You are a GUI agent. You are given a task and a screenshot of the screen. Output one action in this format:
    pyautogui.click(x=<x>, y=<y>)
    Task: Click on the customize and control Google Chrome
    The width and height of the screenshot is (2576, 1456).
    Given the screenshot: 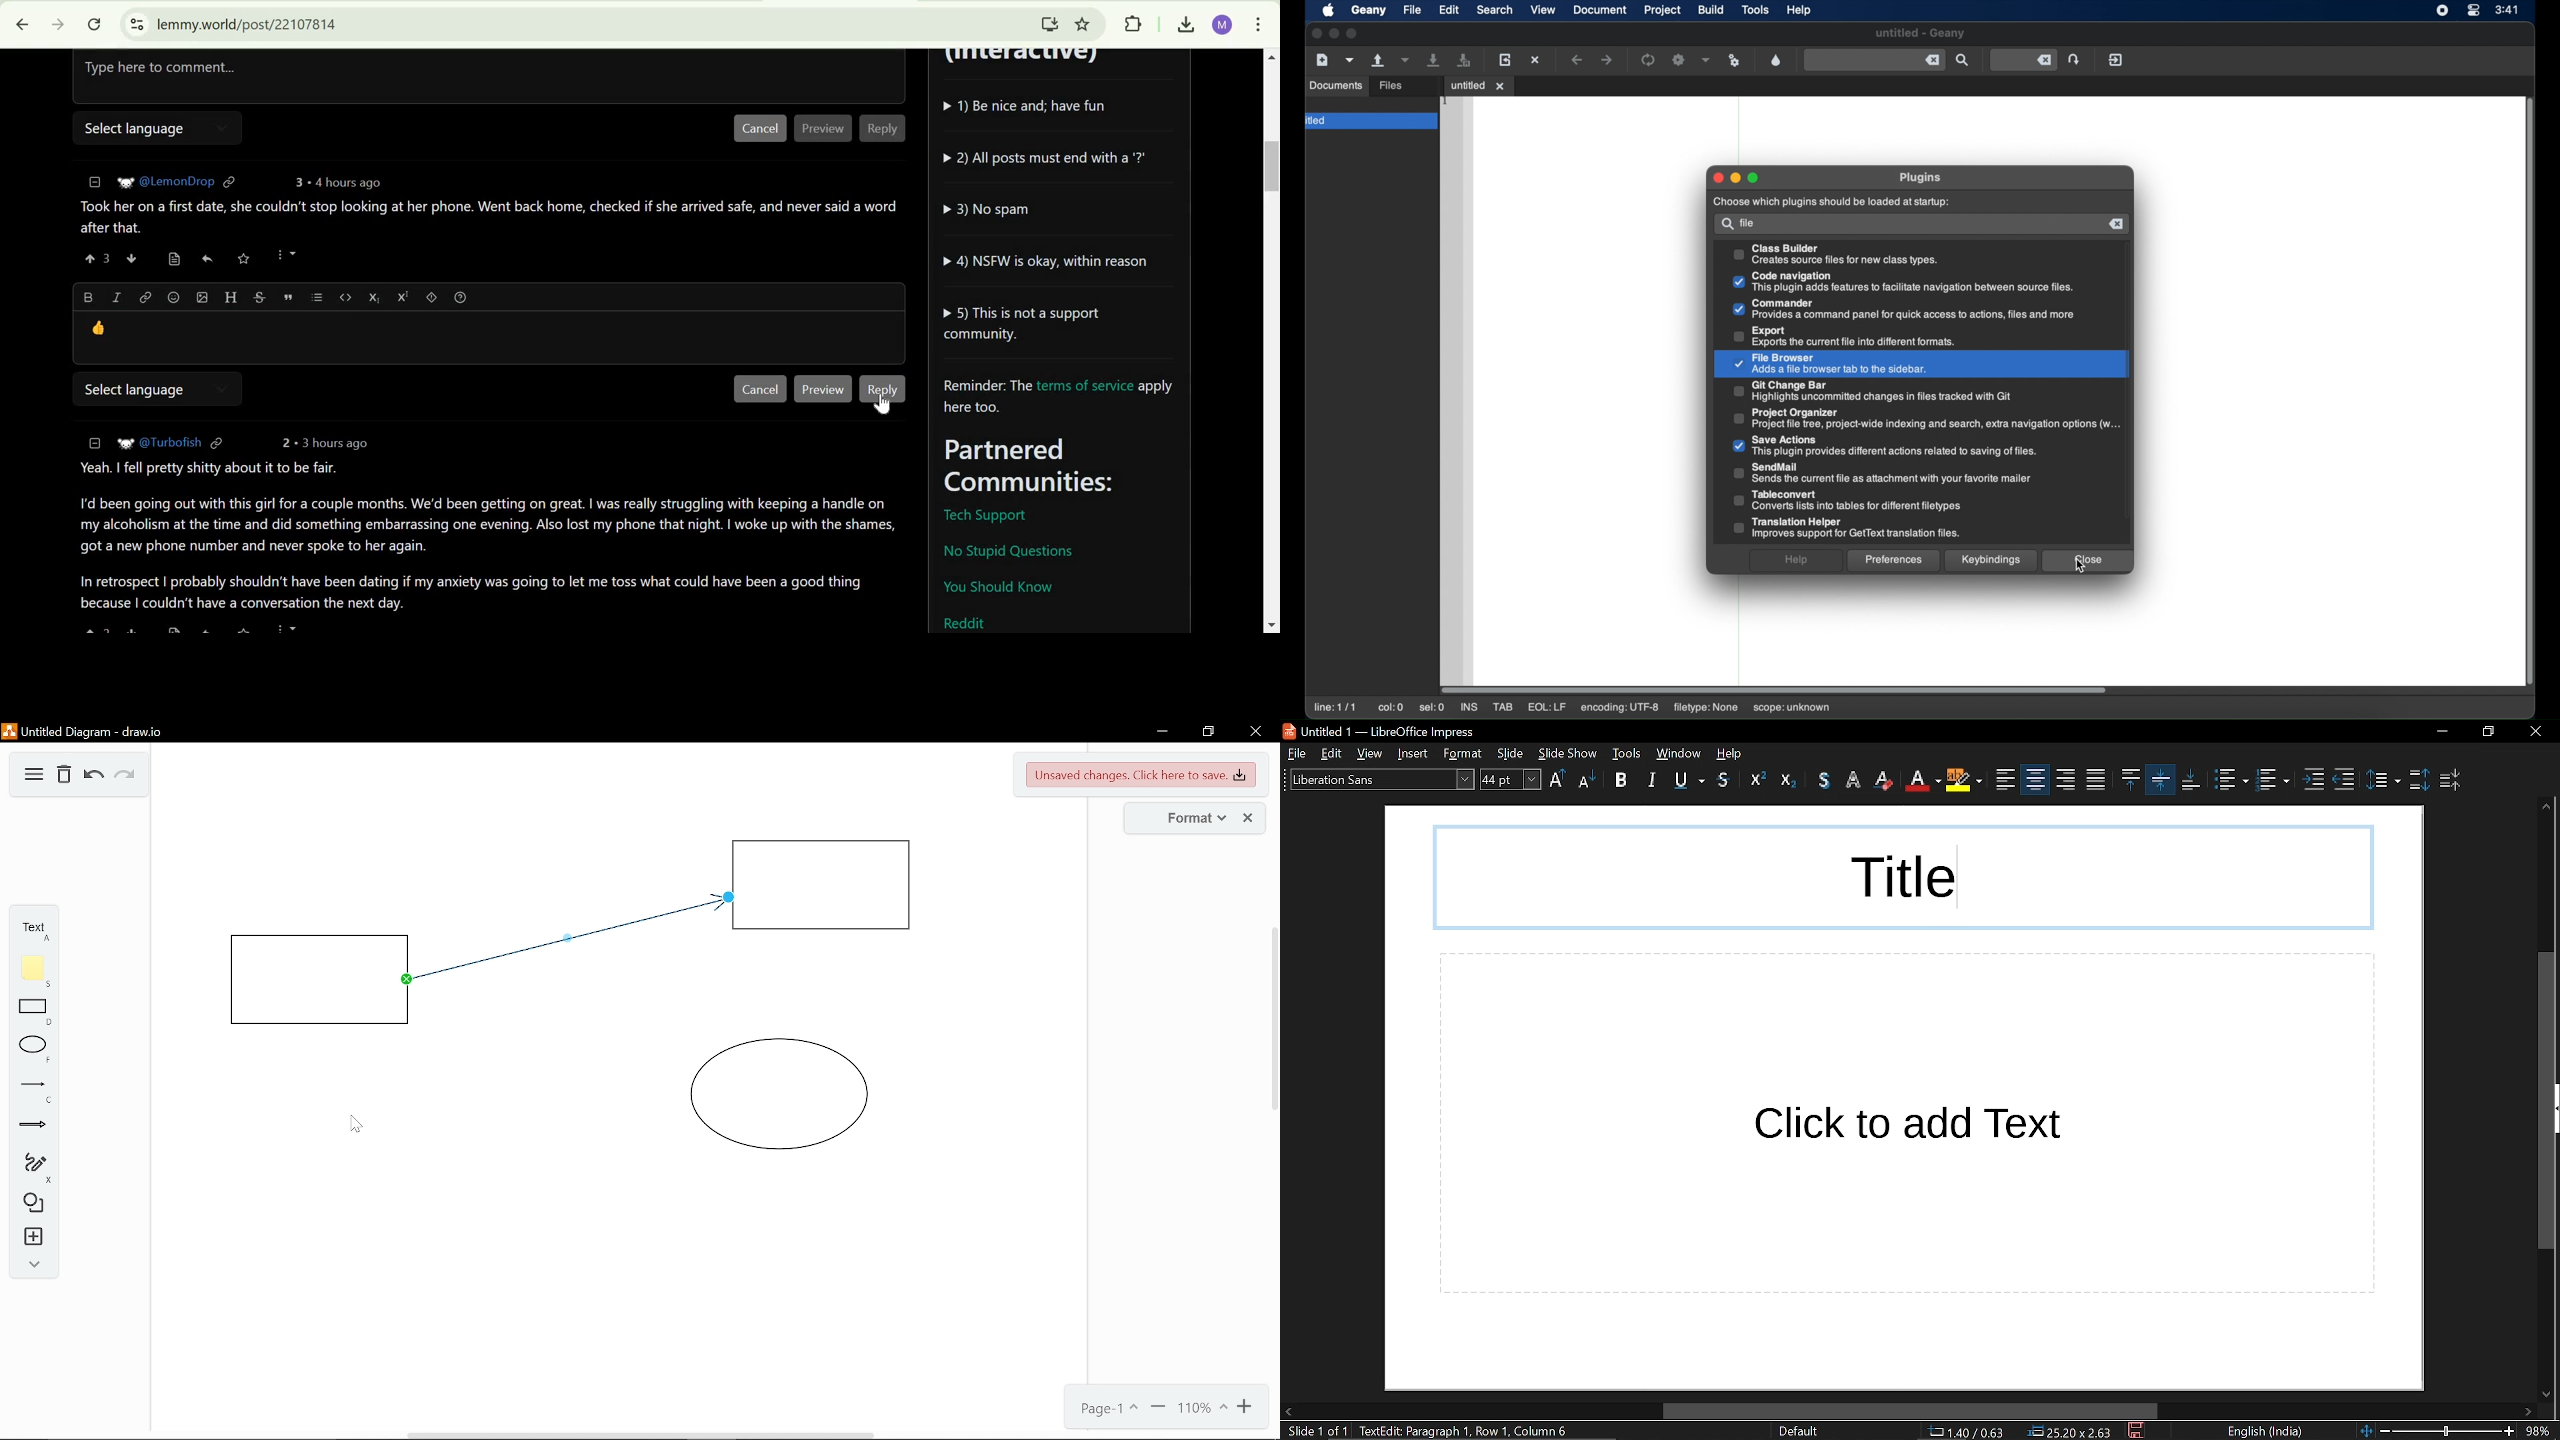 What is the action you would take?
    pyautogui.click(x=1259, y=26)
    